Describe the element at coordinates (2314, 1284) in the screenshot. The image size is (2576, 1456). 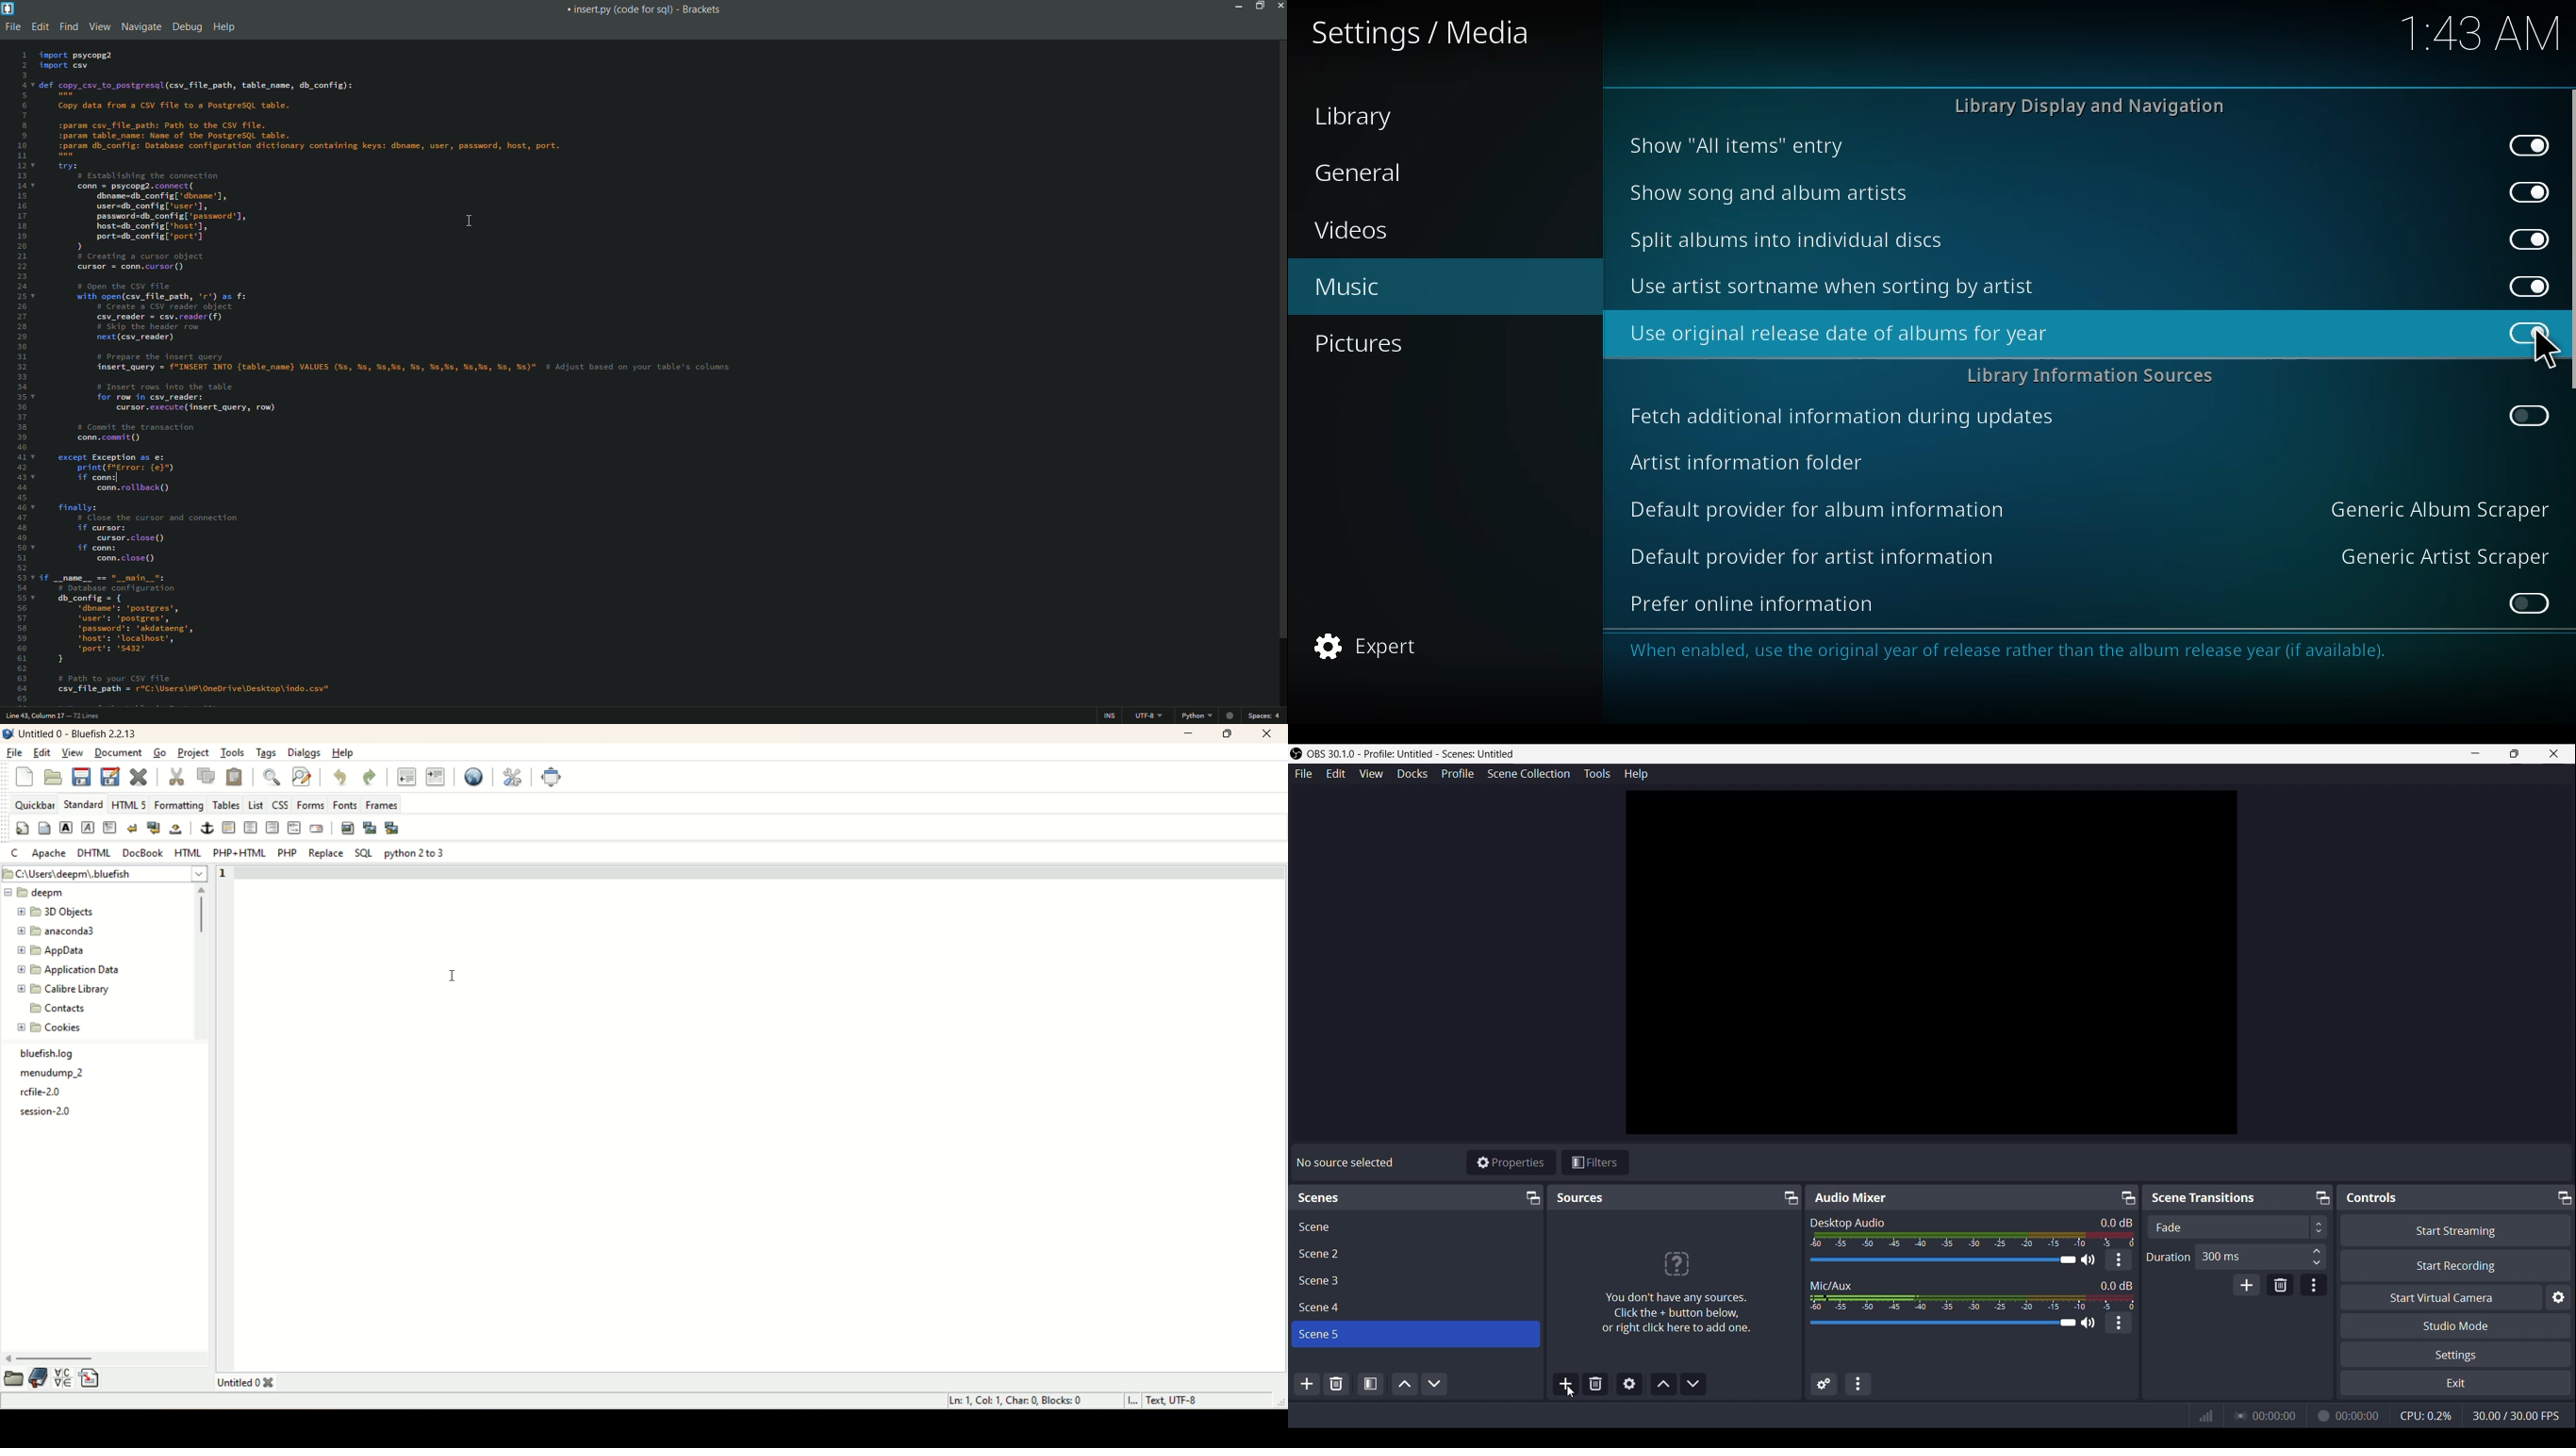
I see `Transition Properties` at that location.